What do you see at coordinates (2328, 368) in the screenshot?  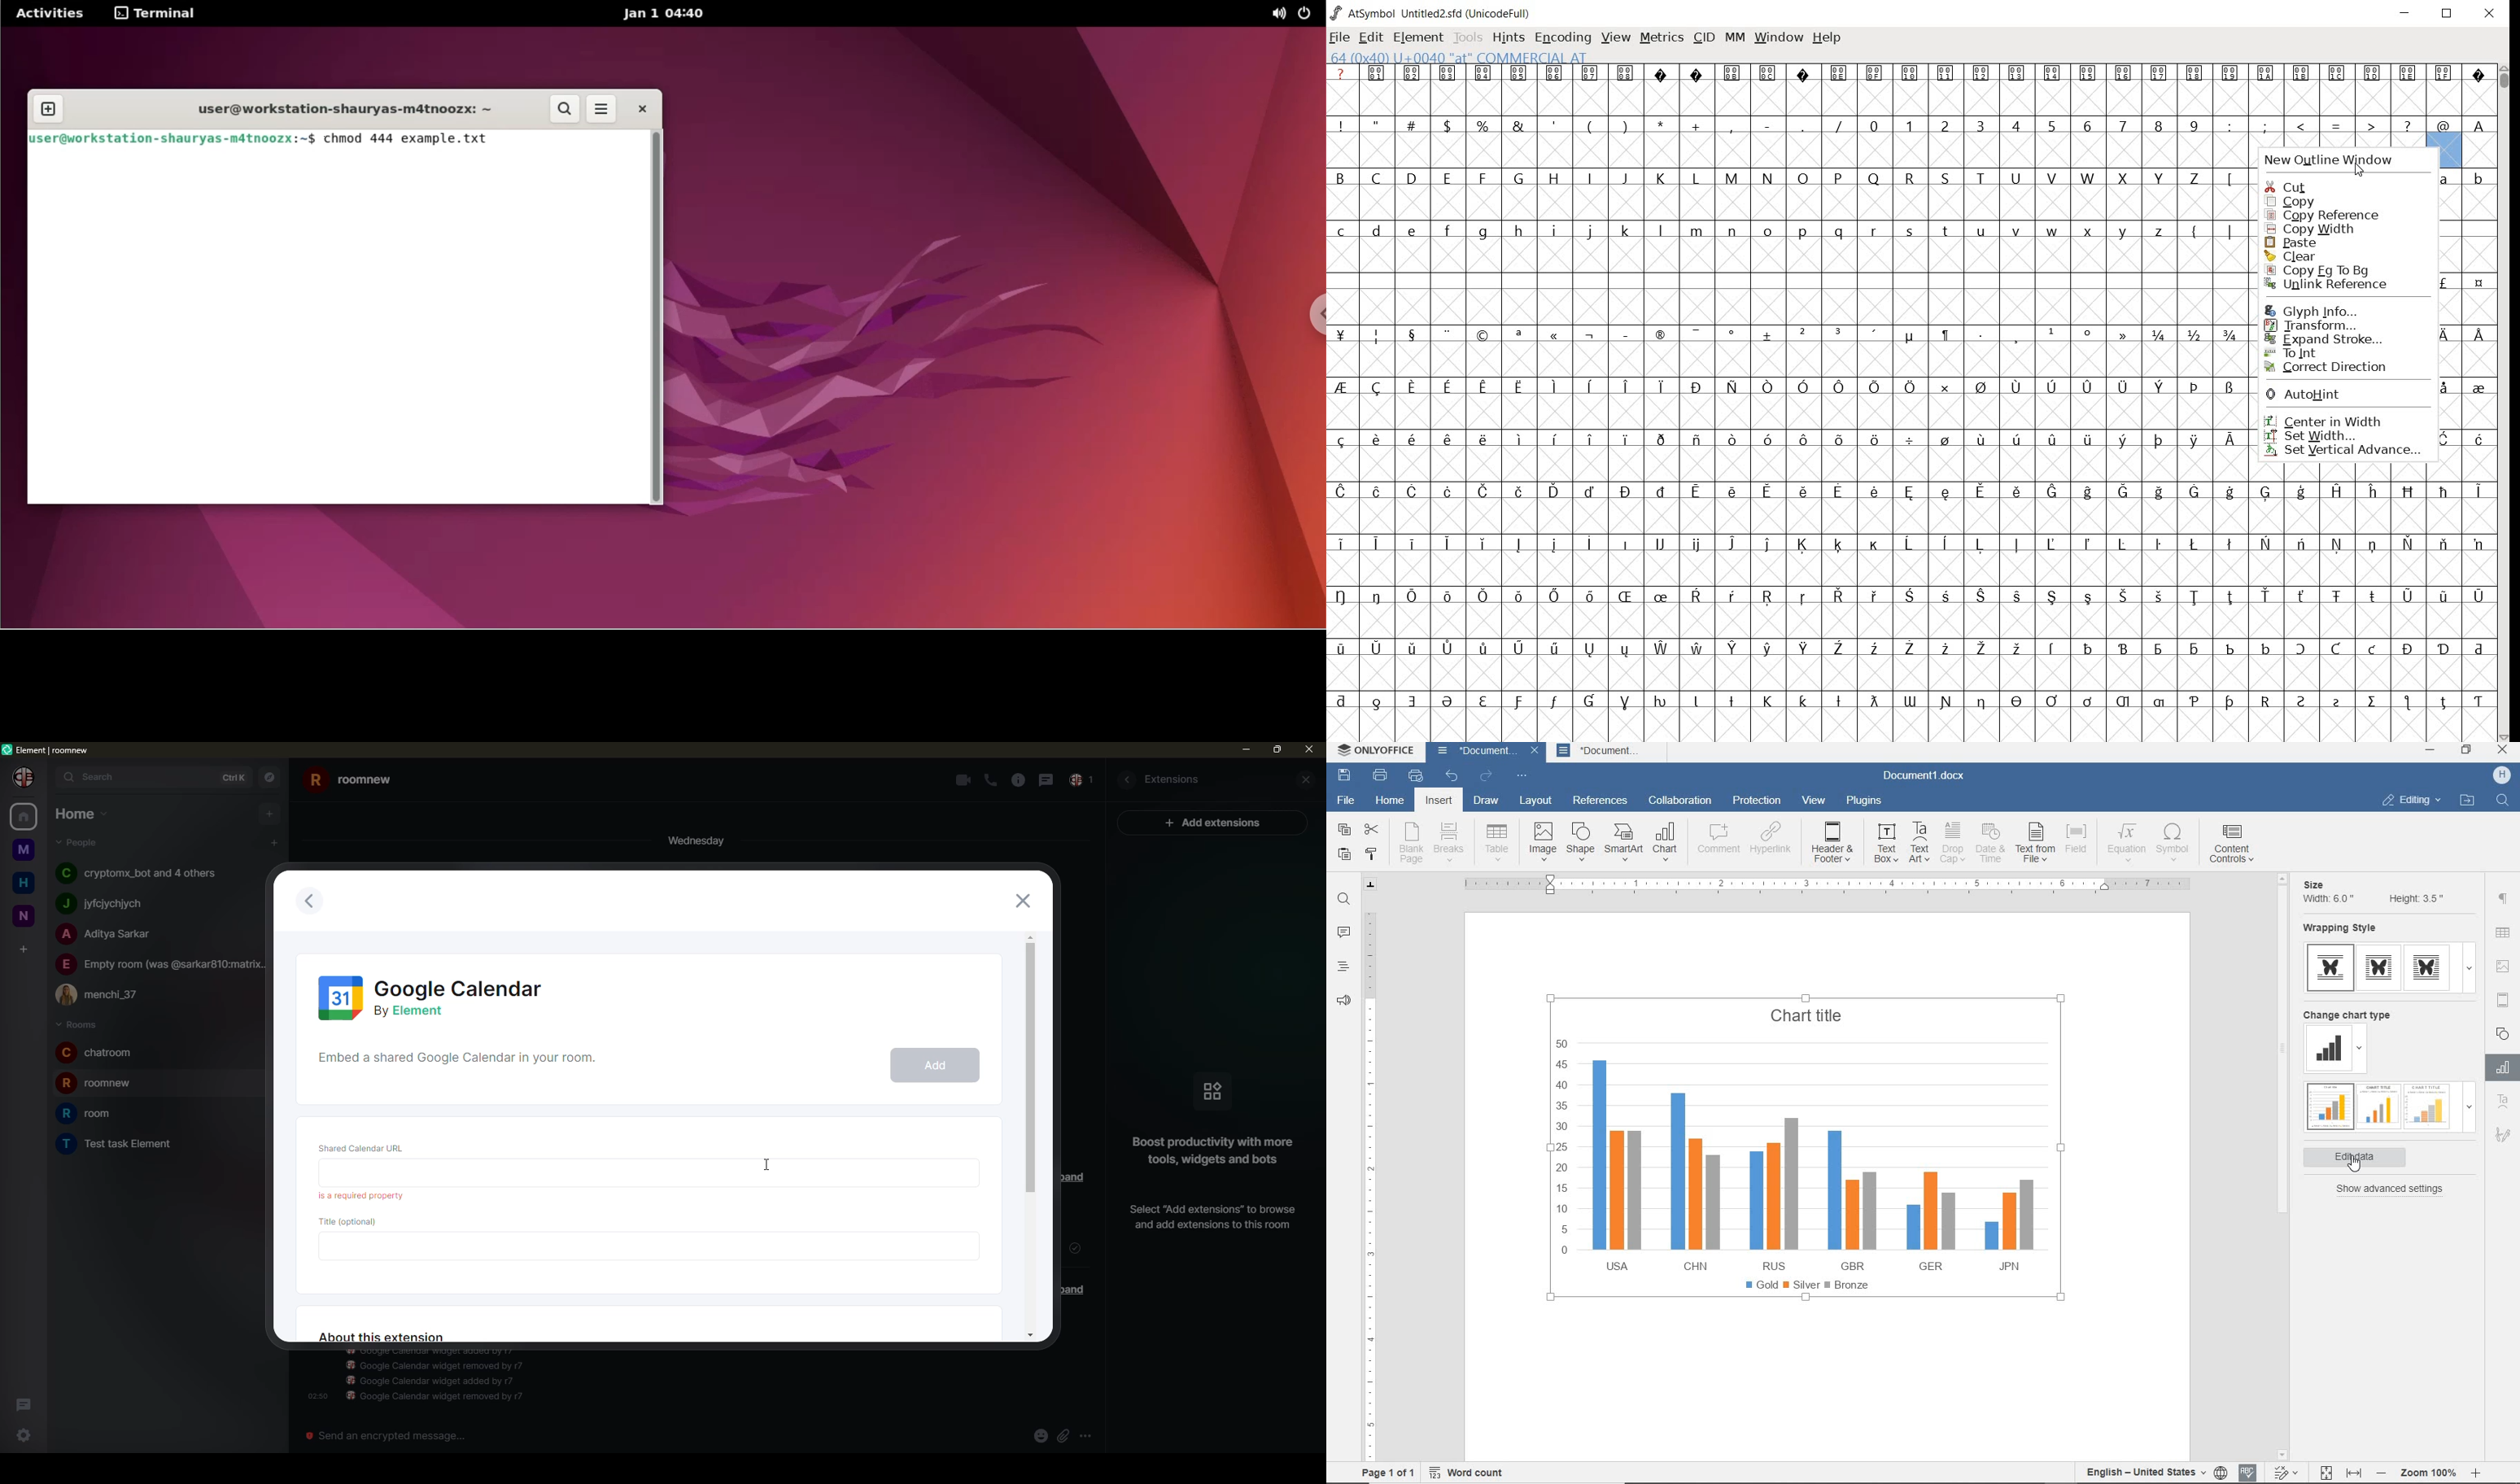 I see `correct direction` at bounding box center [2328, 368].